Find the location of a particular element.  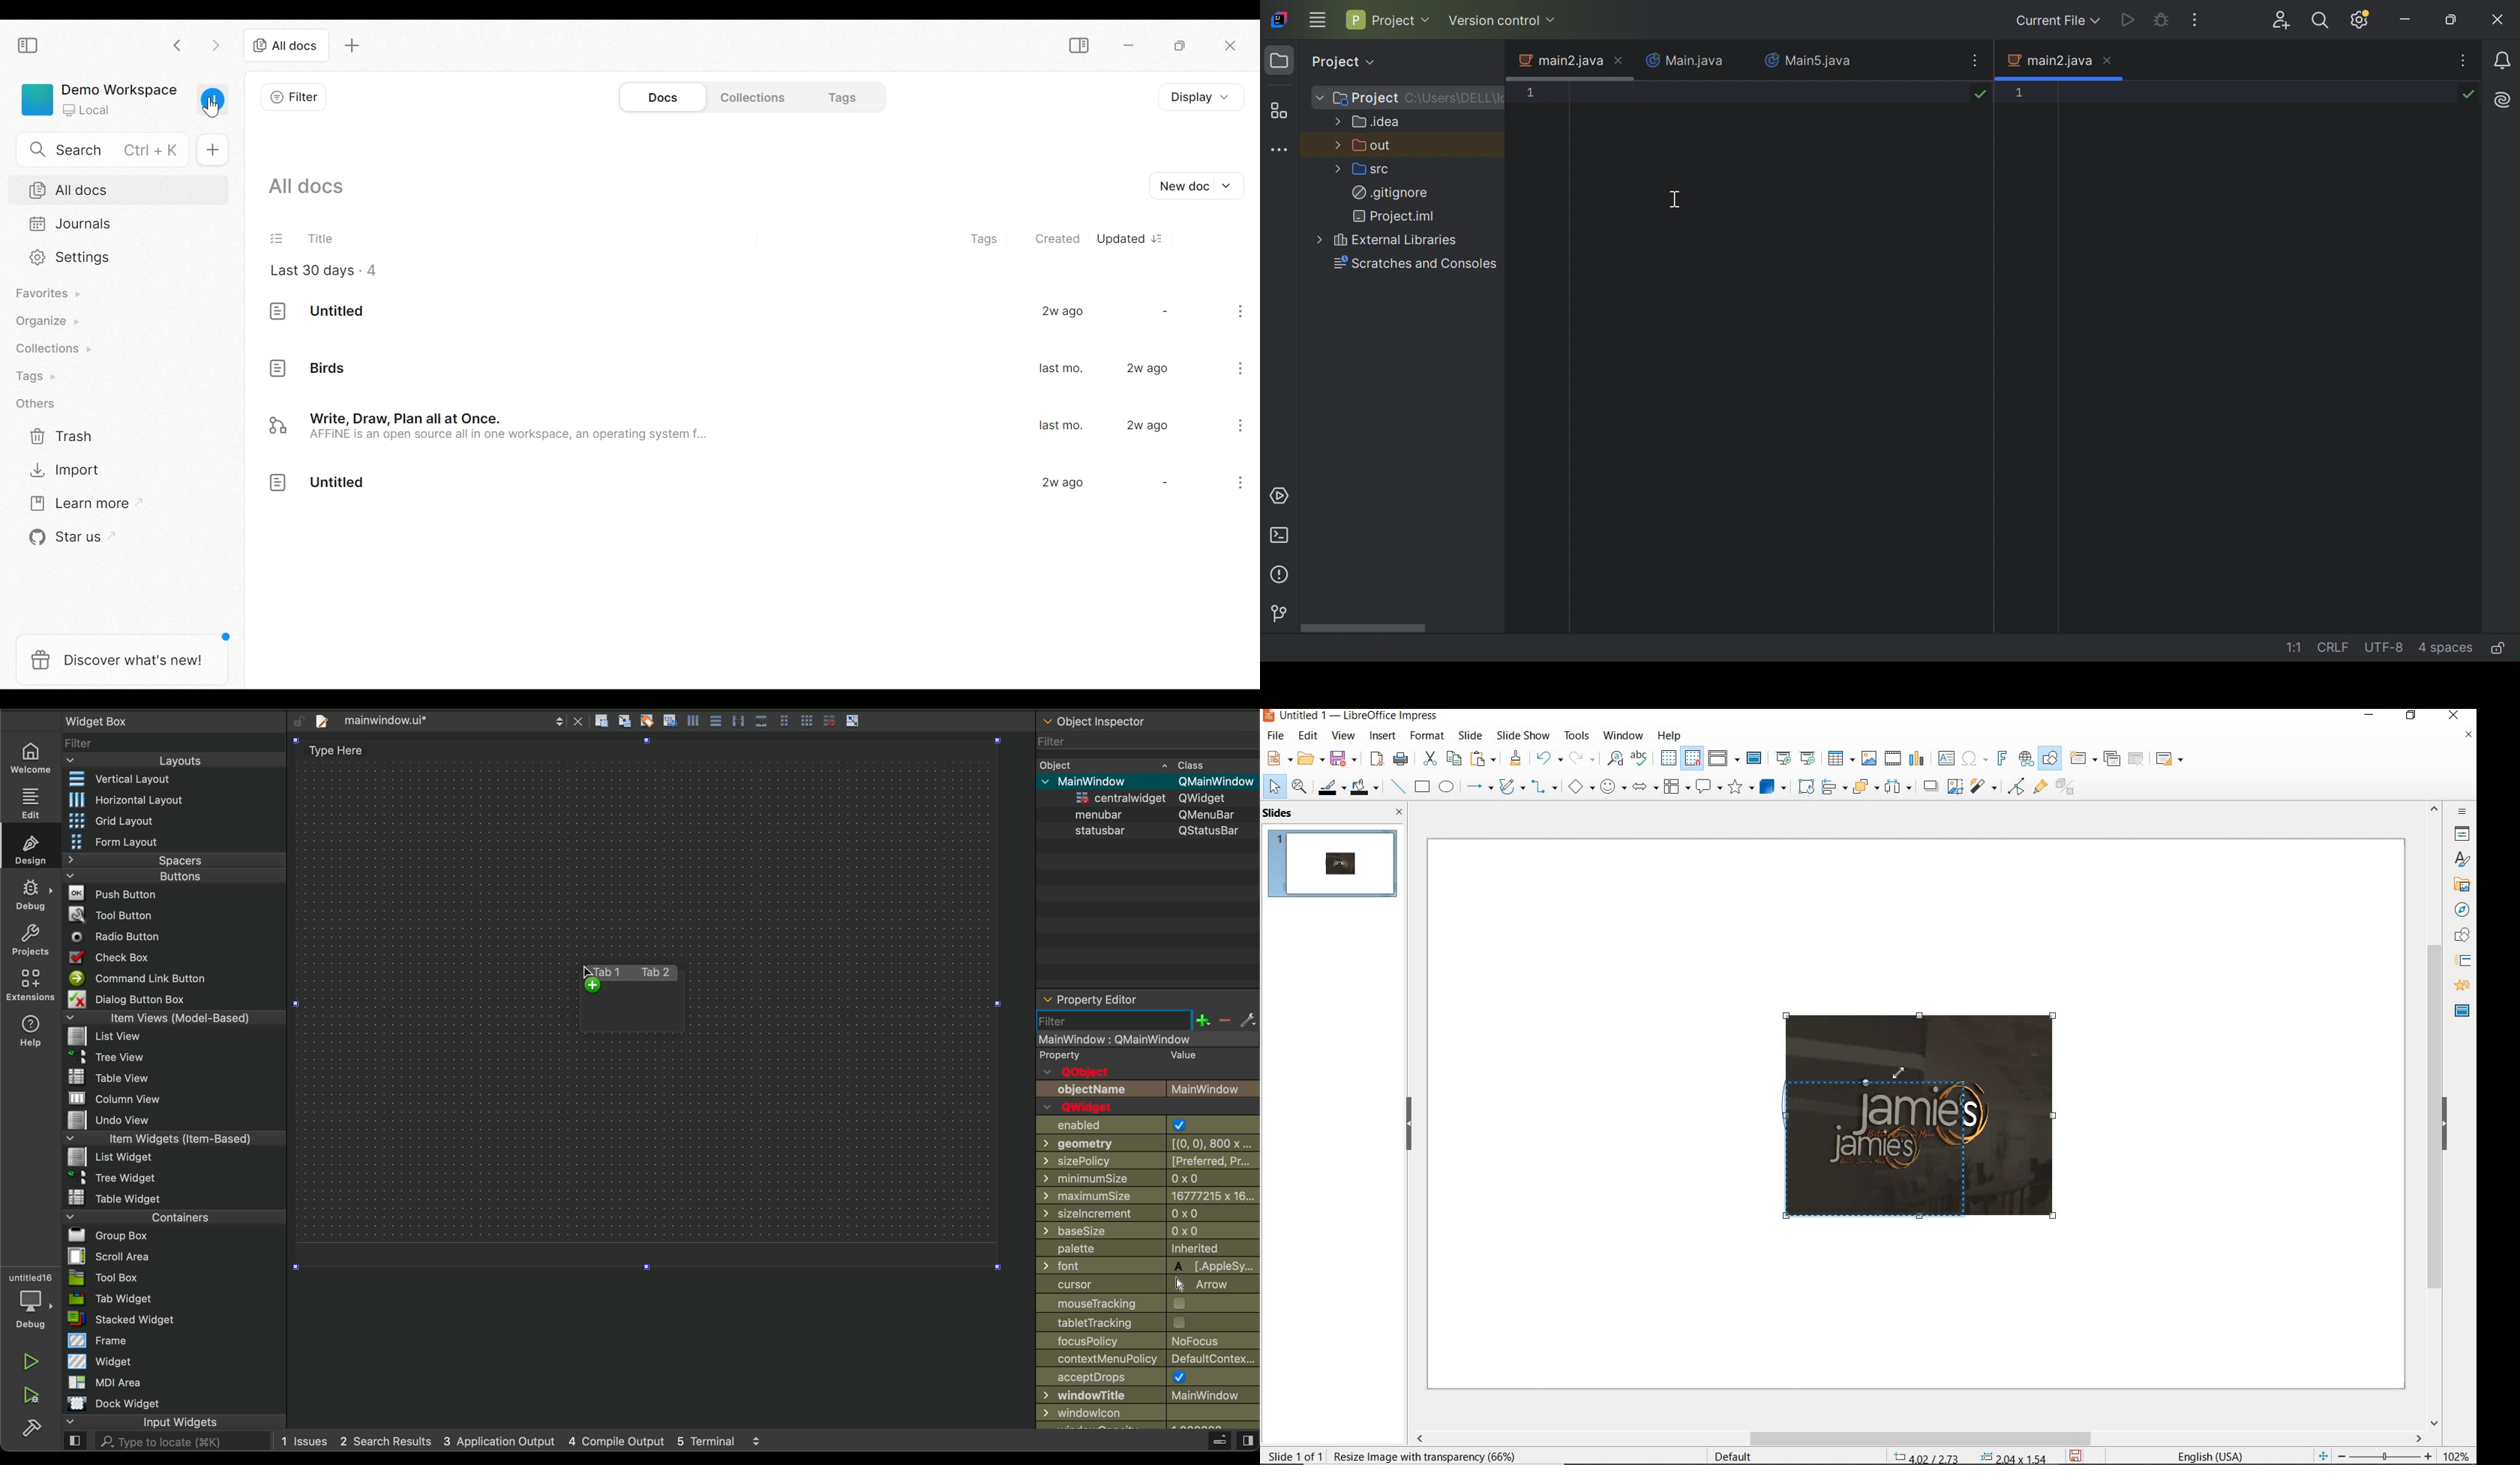

Untitled is located at coordinates (339, 311).